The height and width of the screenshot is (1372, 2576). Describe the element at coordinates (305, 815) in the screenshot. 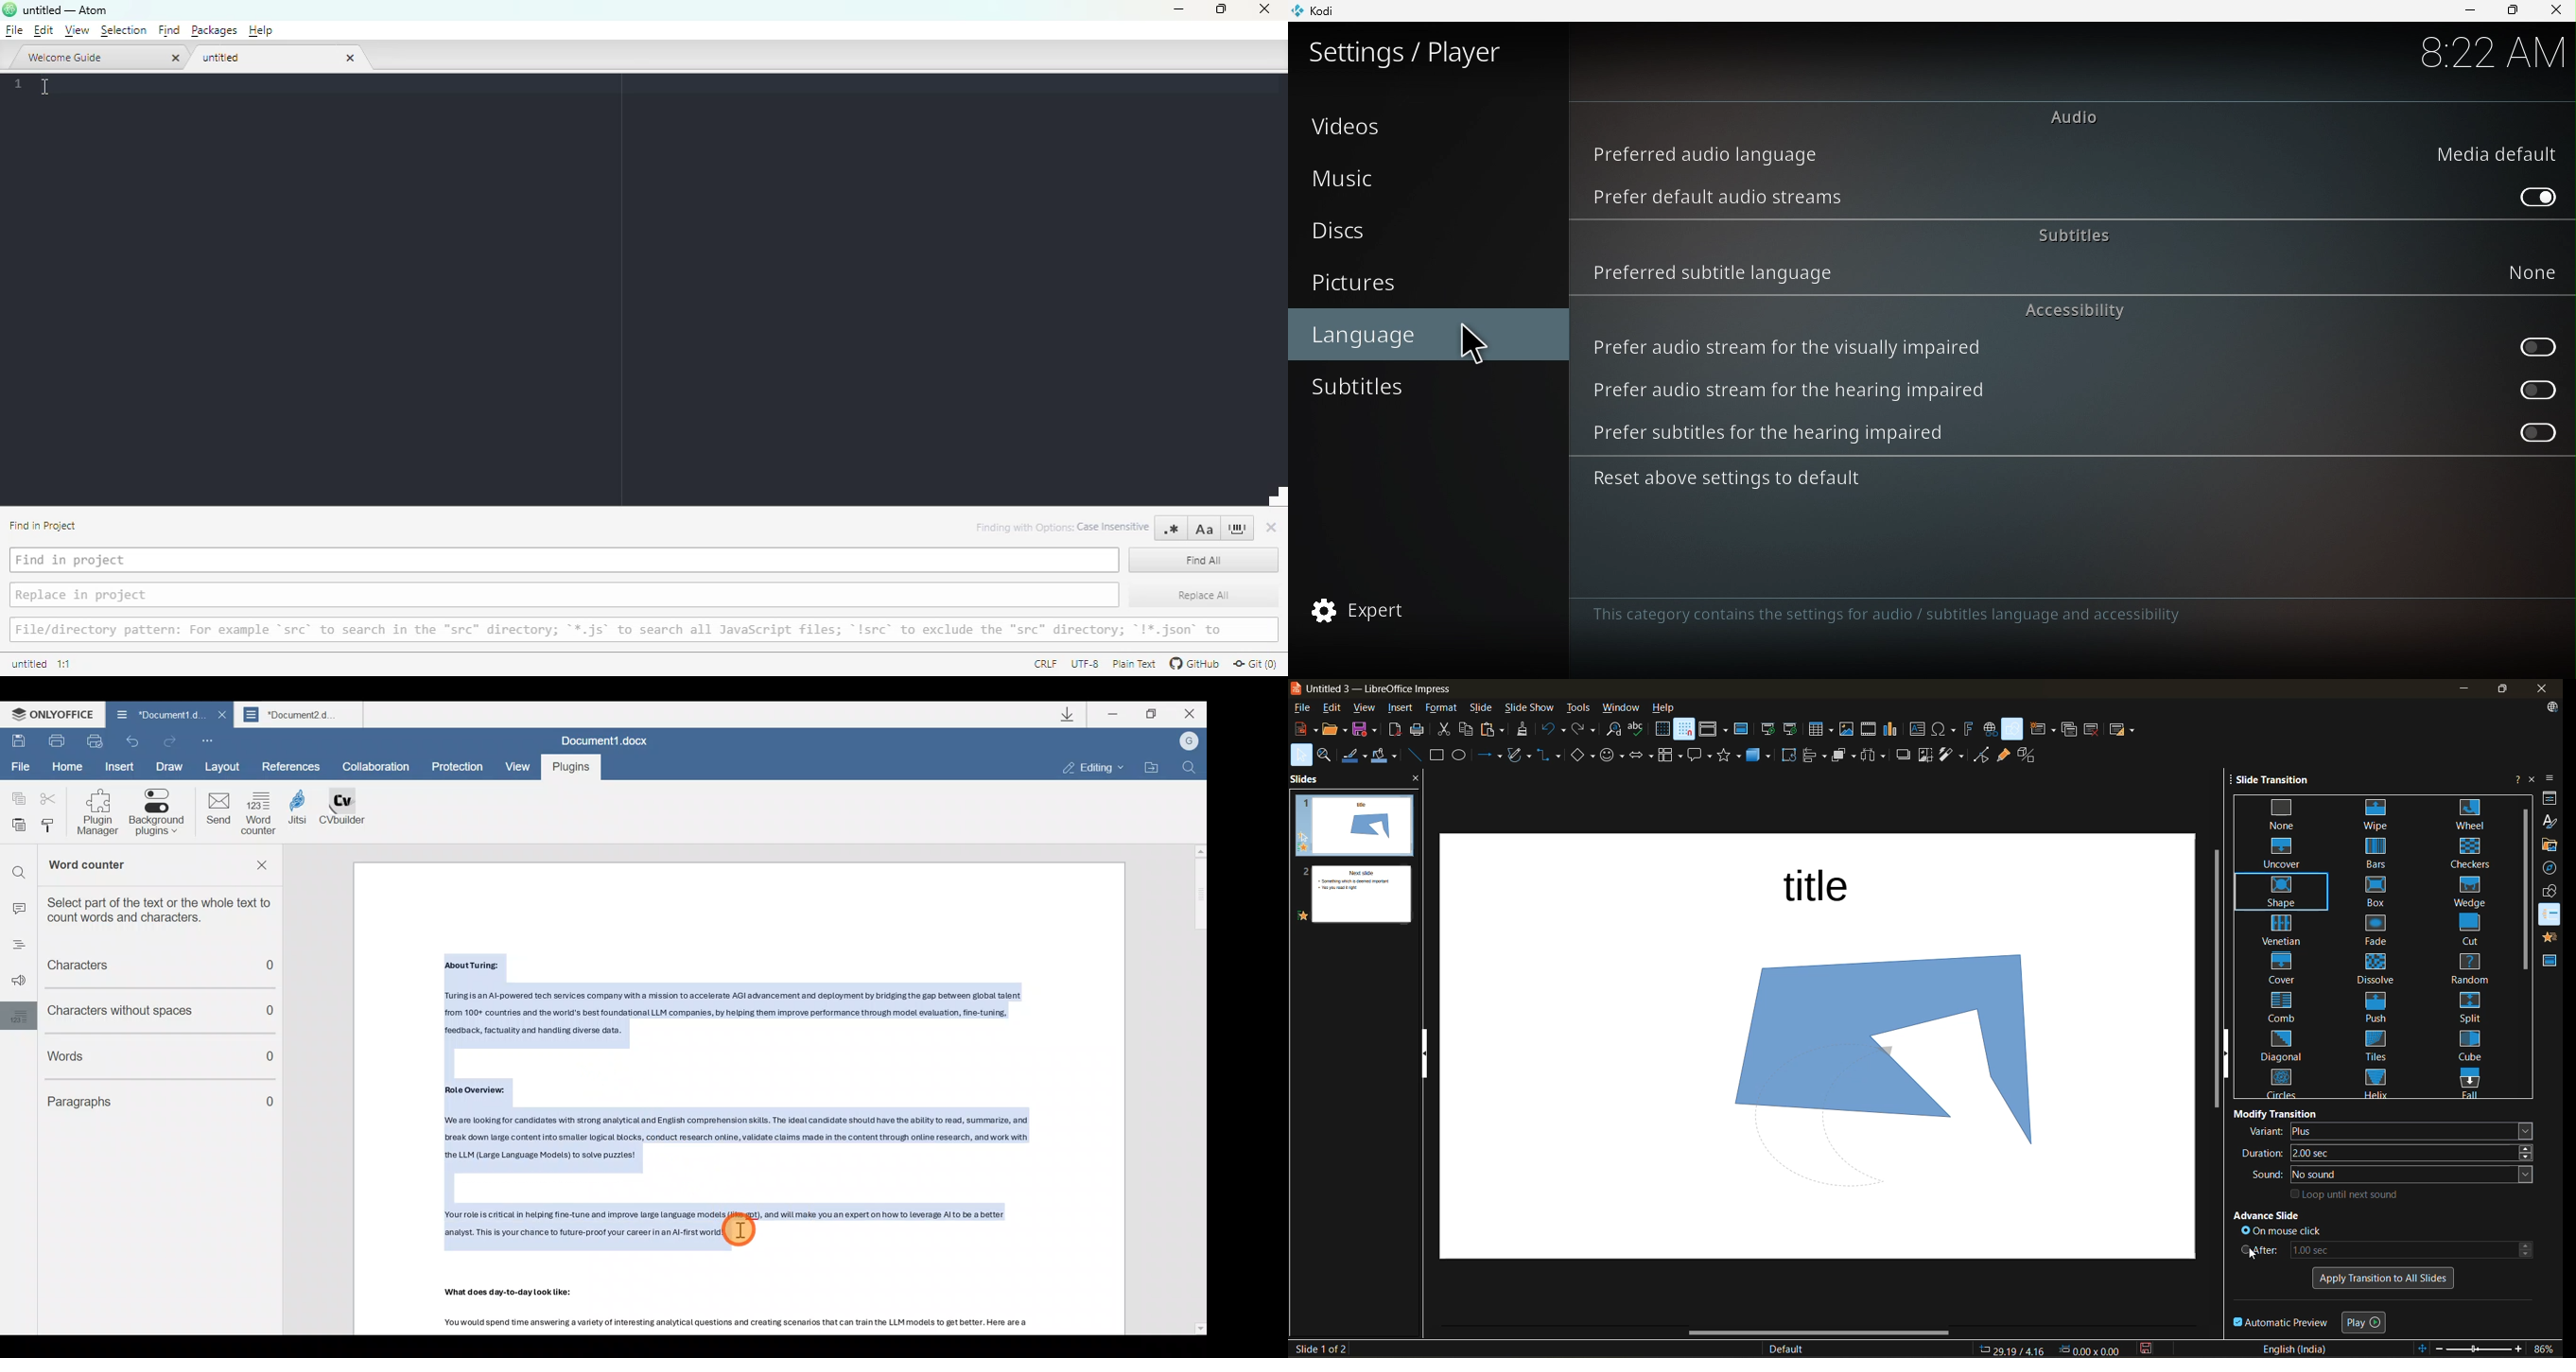

I see `Jitsi` at that location.